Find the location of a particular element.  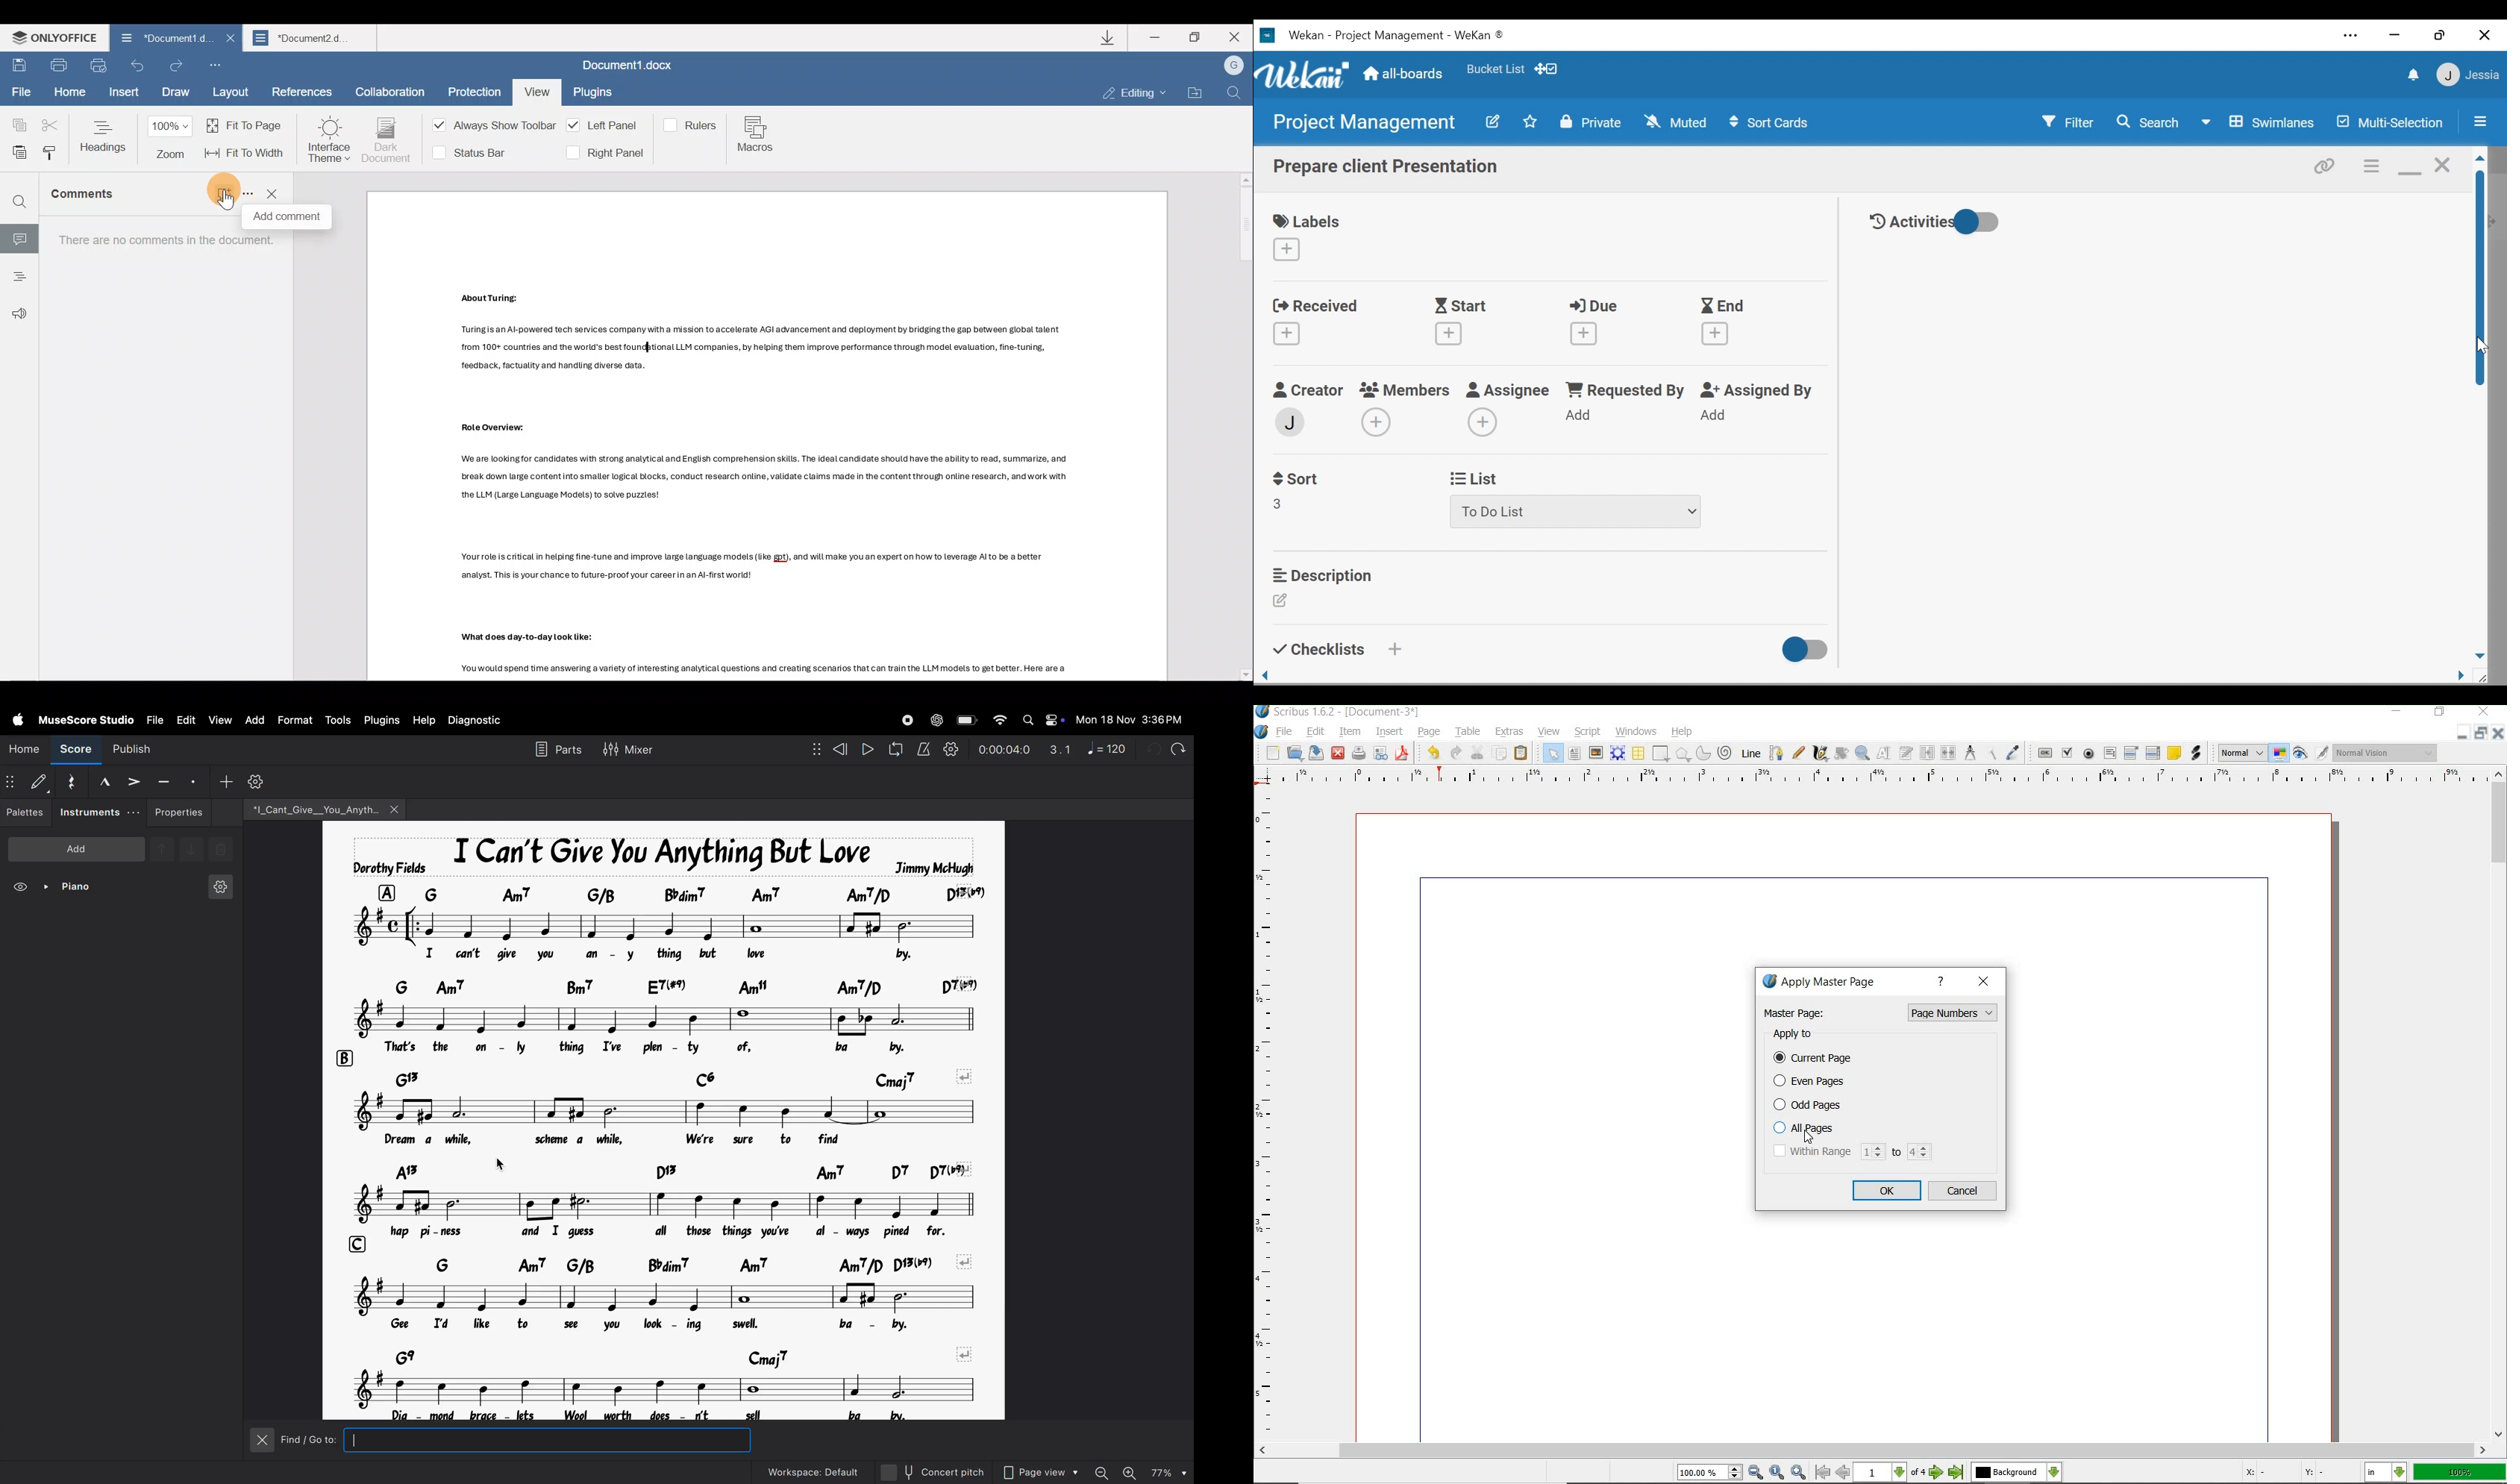

Minimize is located at coordinates (1156, 37).